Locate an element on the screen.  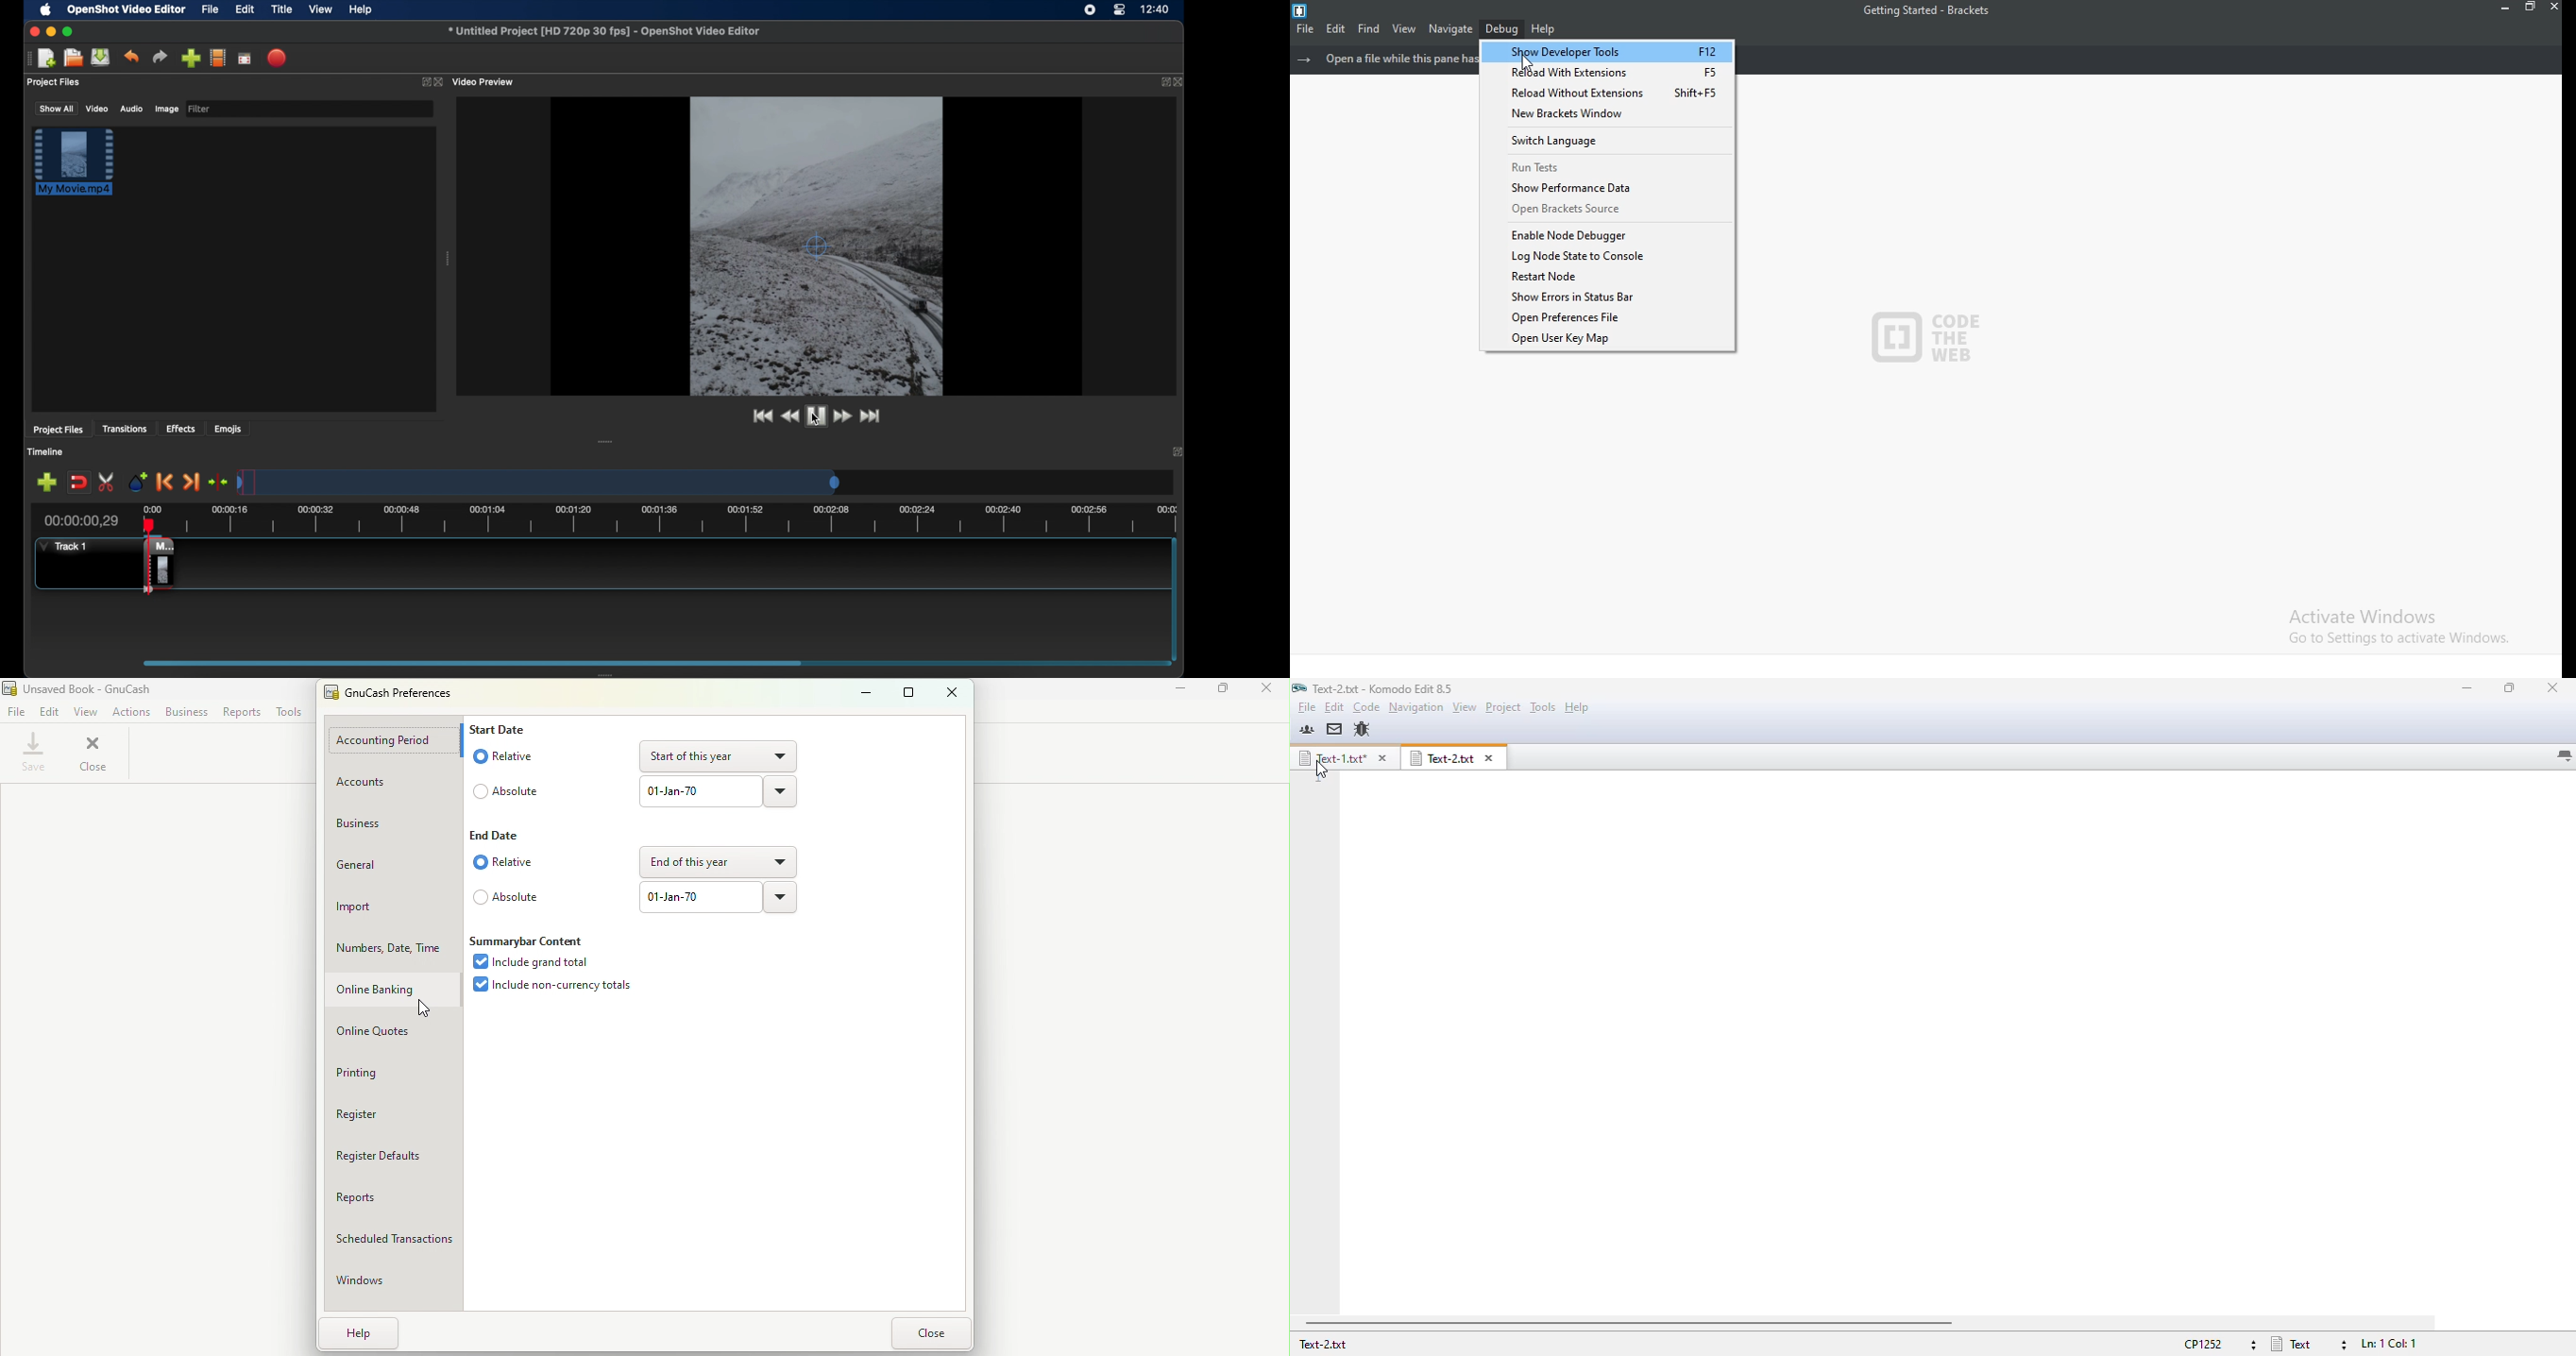
Open User Key Map  is located at coordinates (1611, 341).